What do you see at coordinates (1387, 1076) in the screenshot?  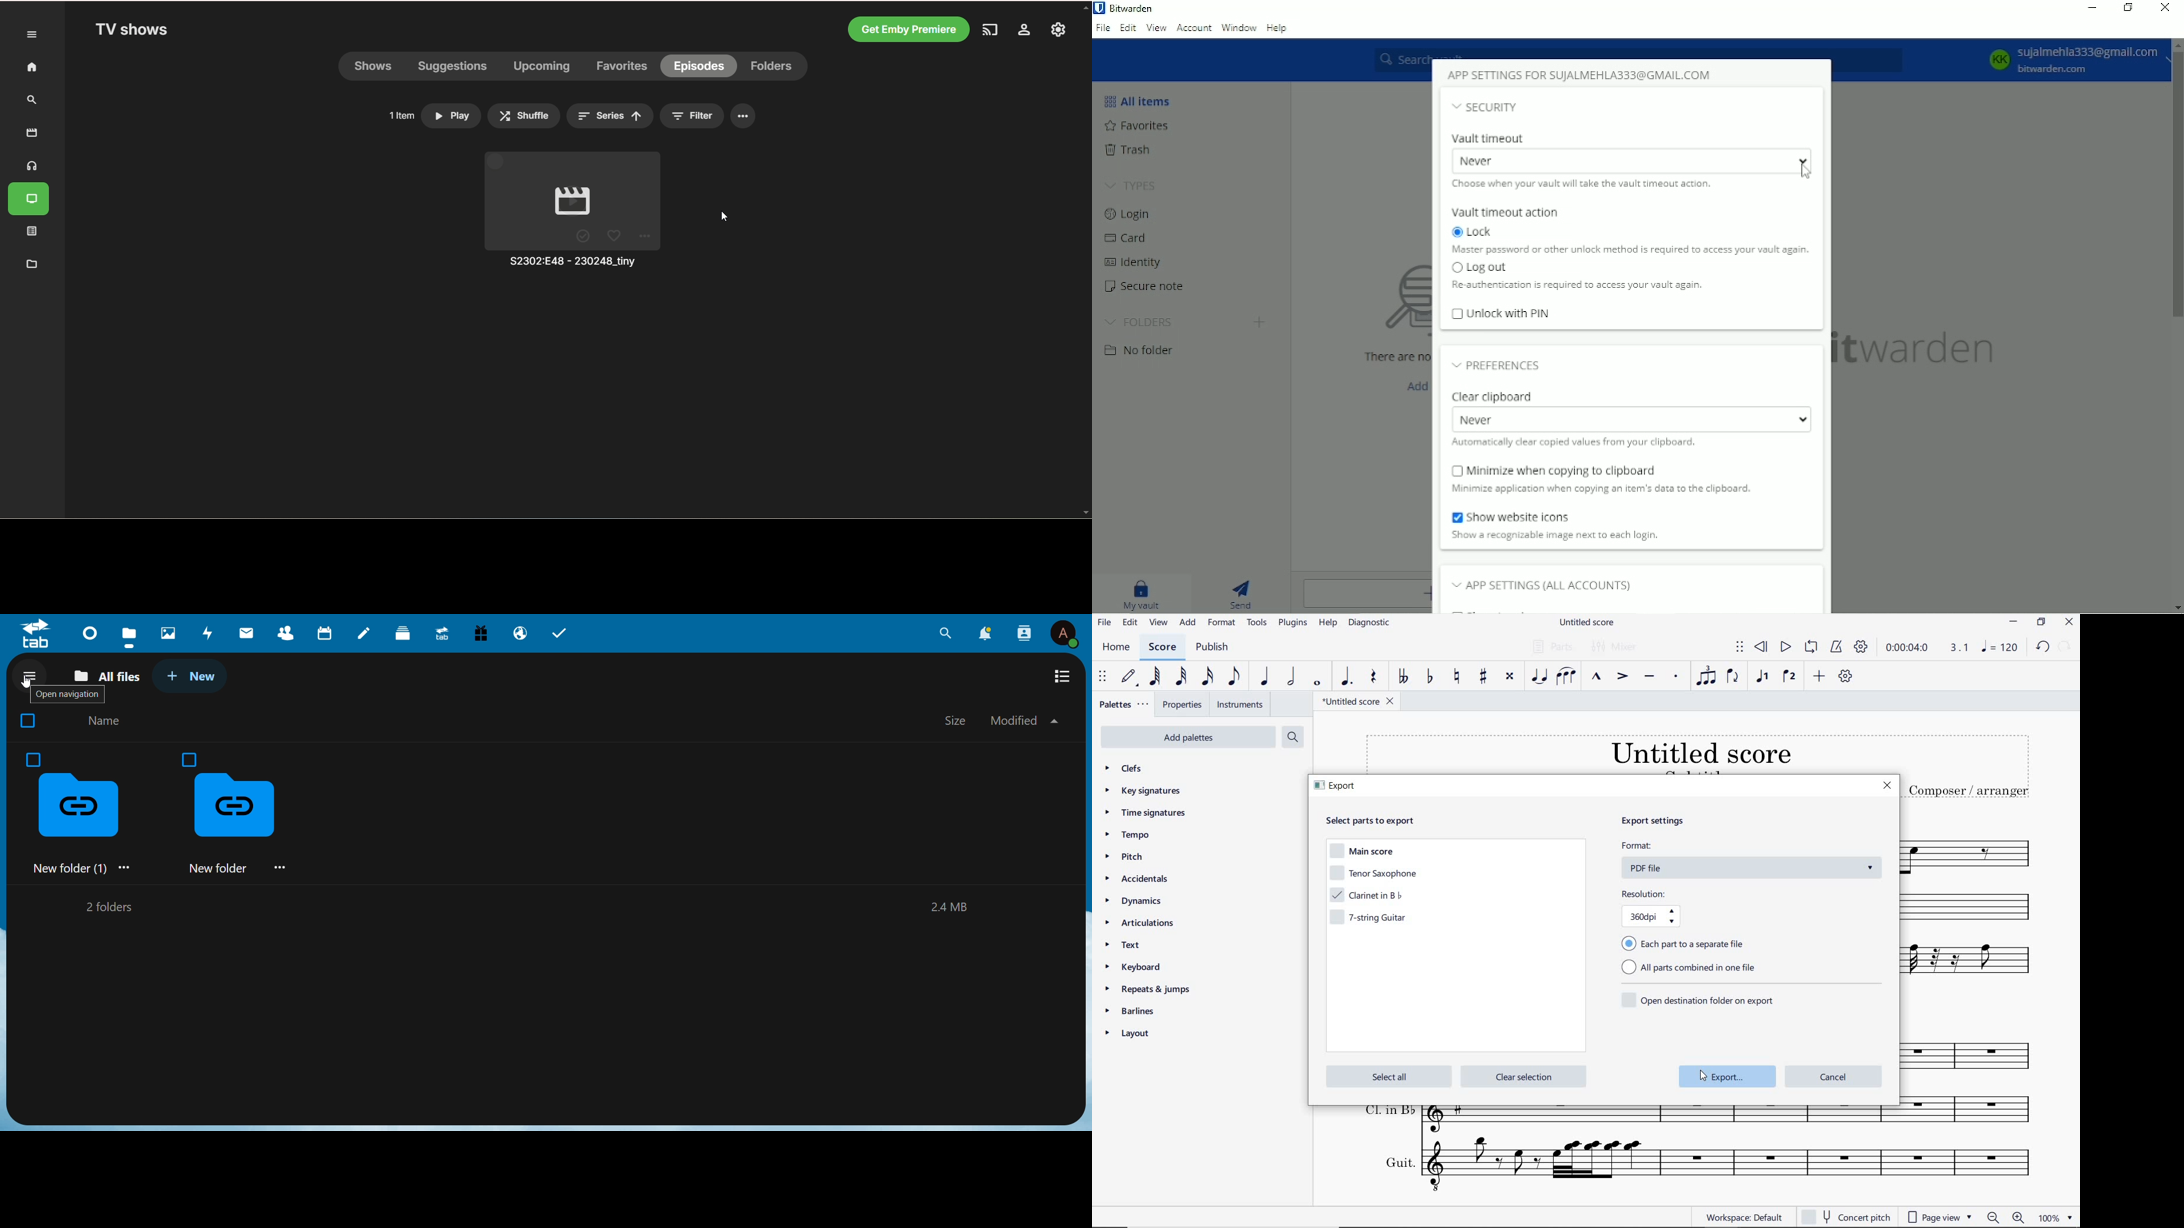 I see `select all` at bounding box center [1387, 1076].